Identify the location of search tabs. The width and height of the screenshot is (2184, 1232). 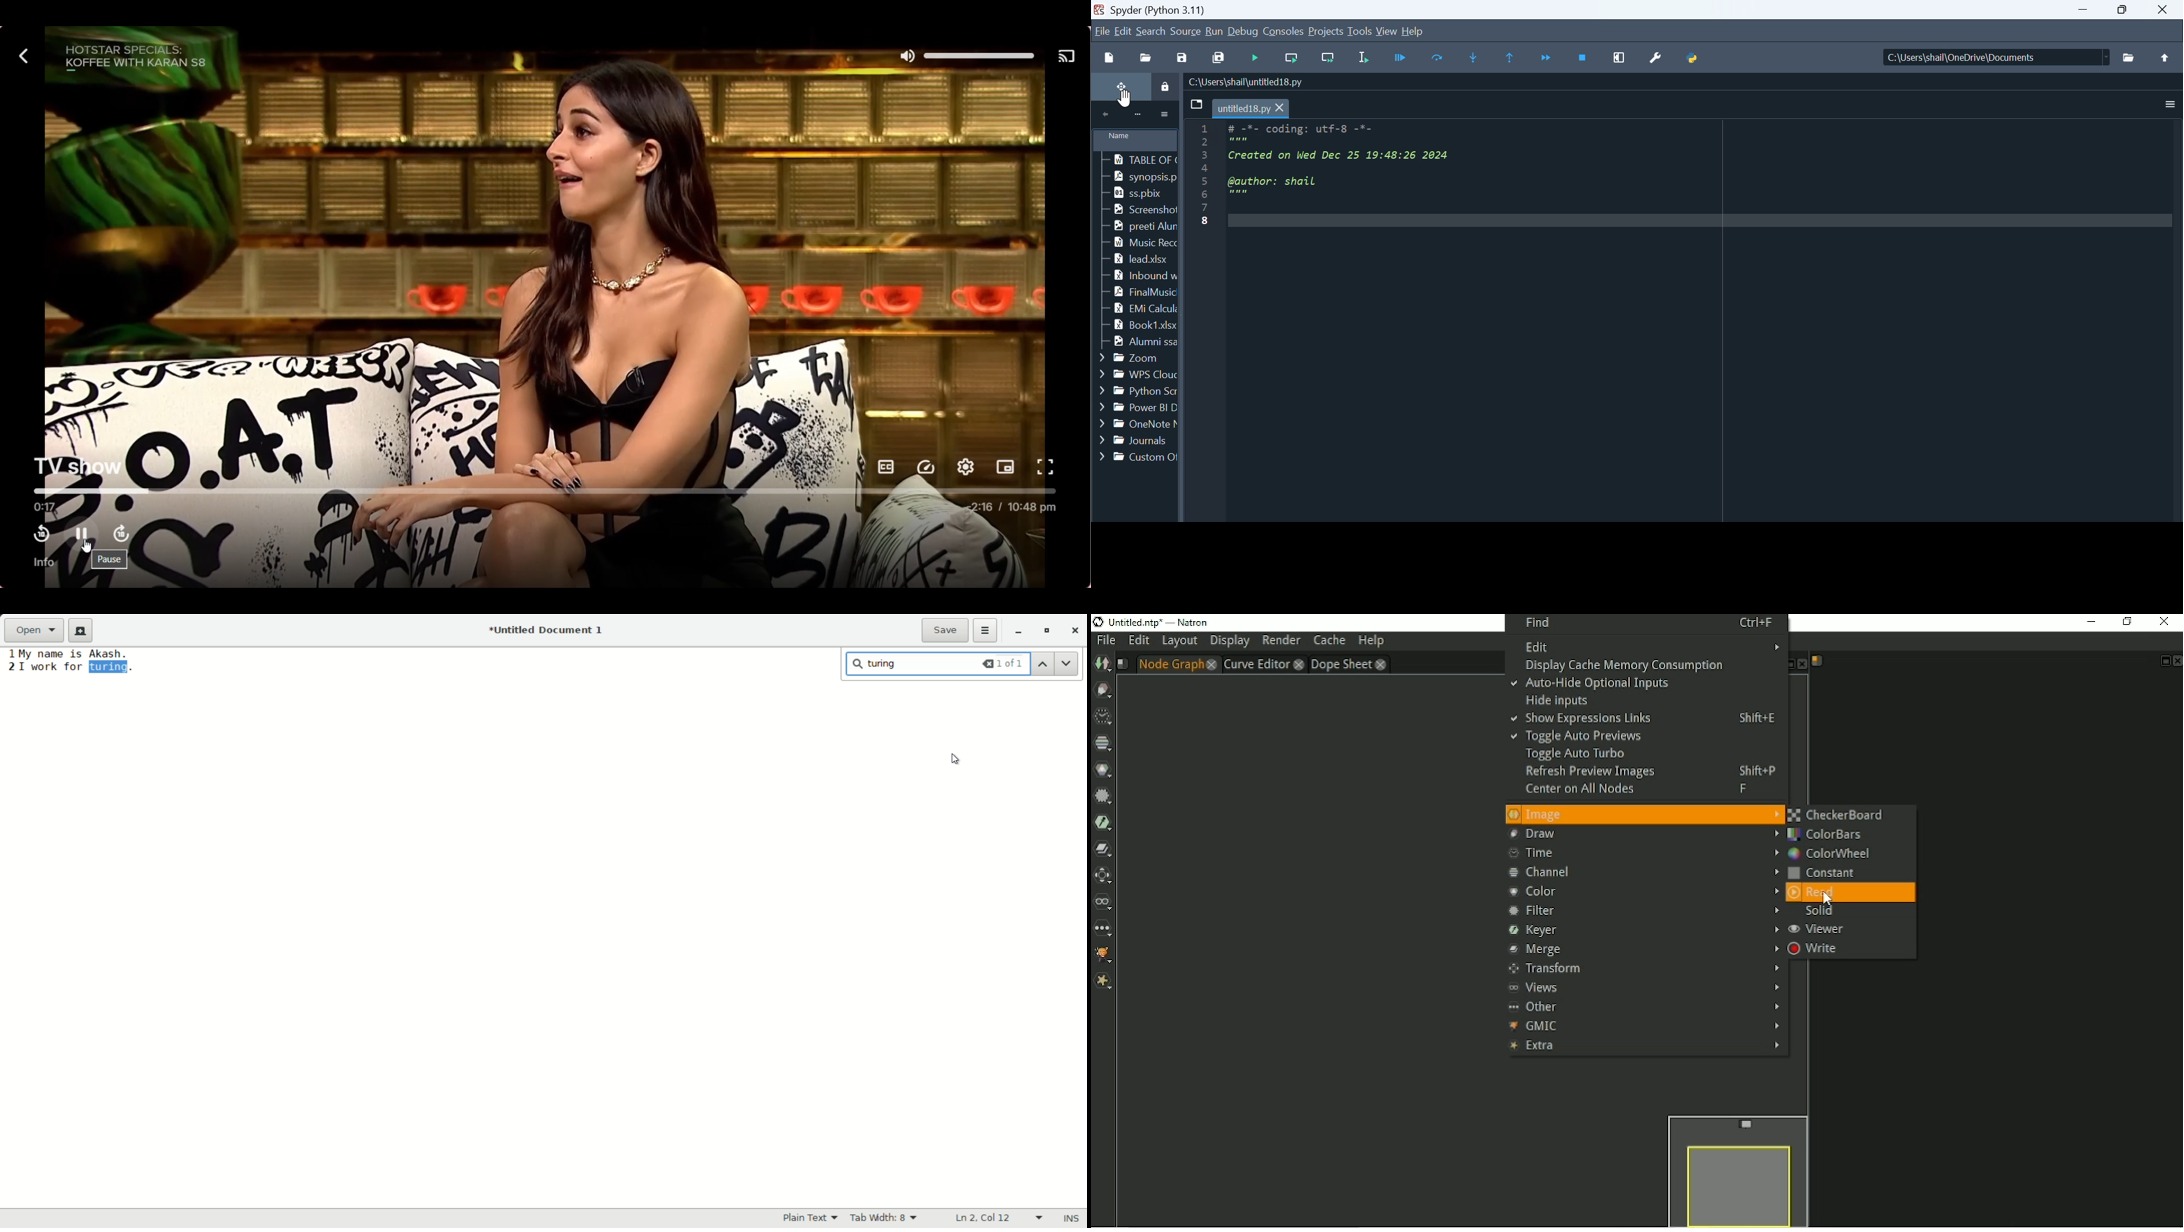
(1196, 105).